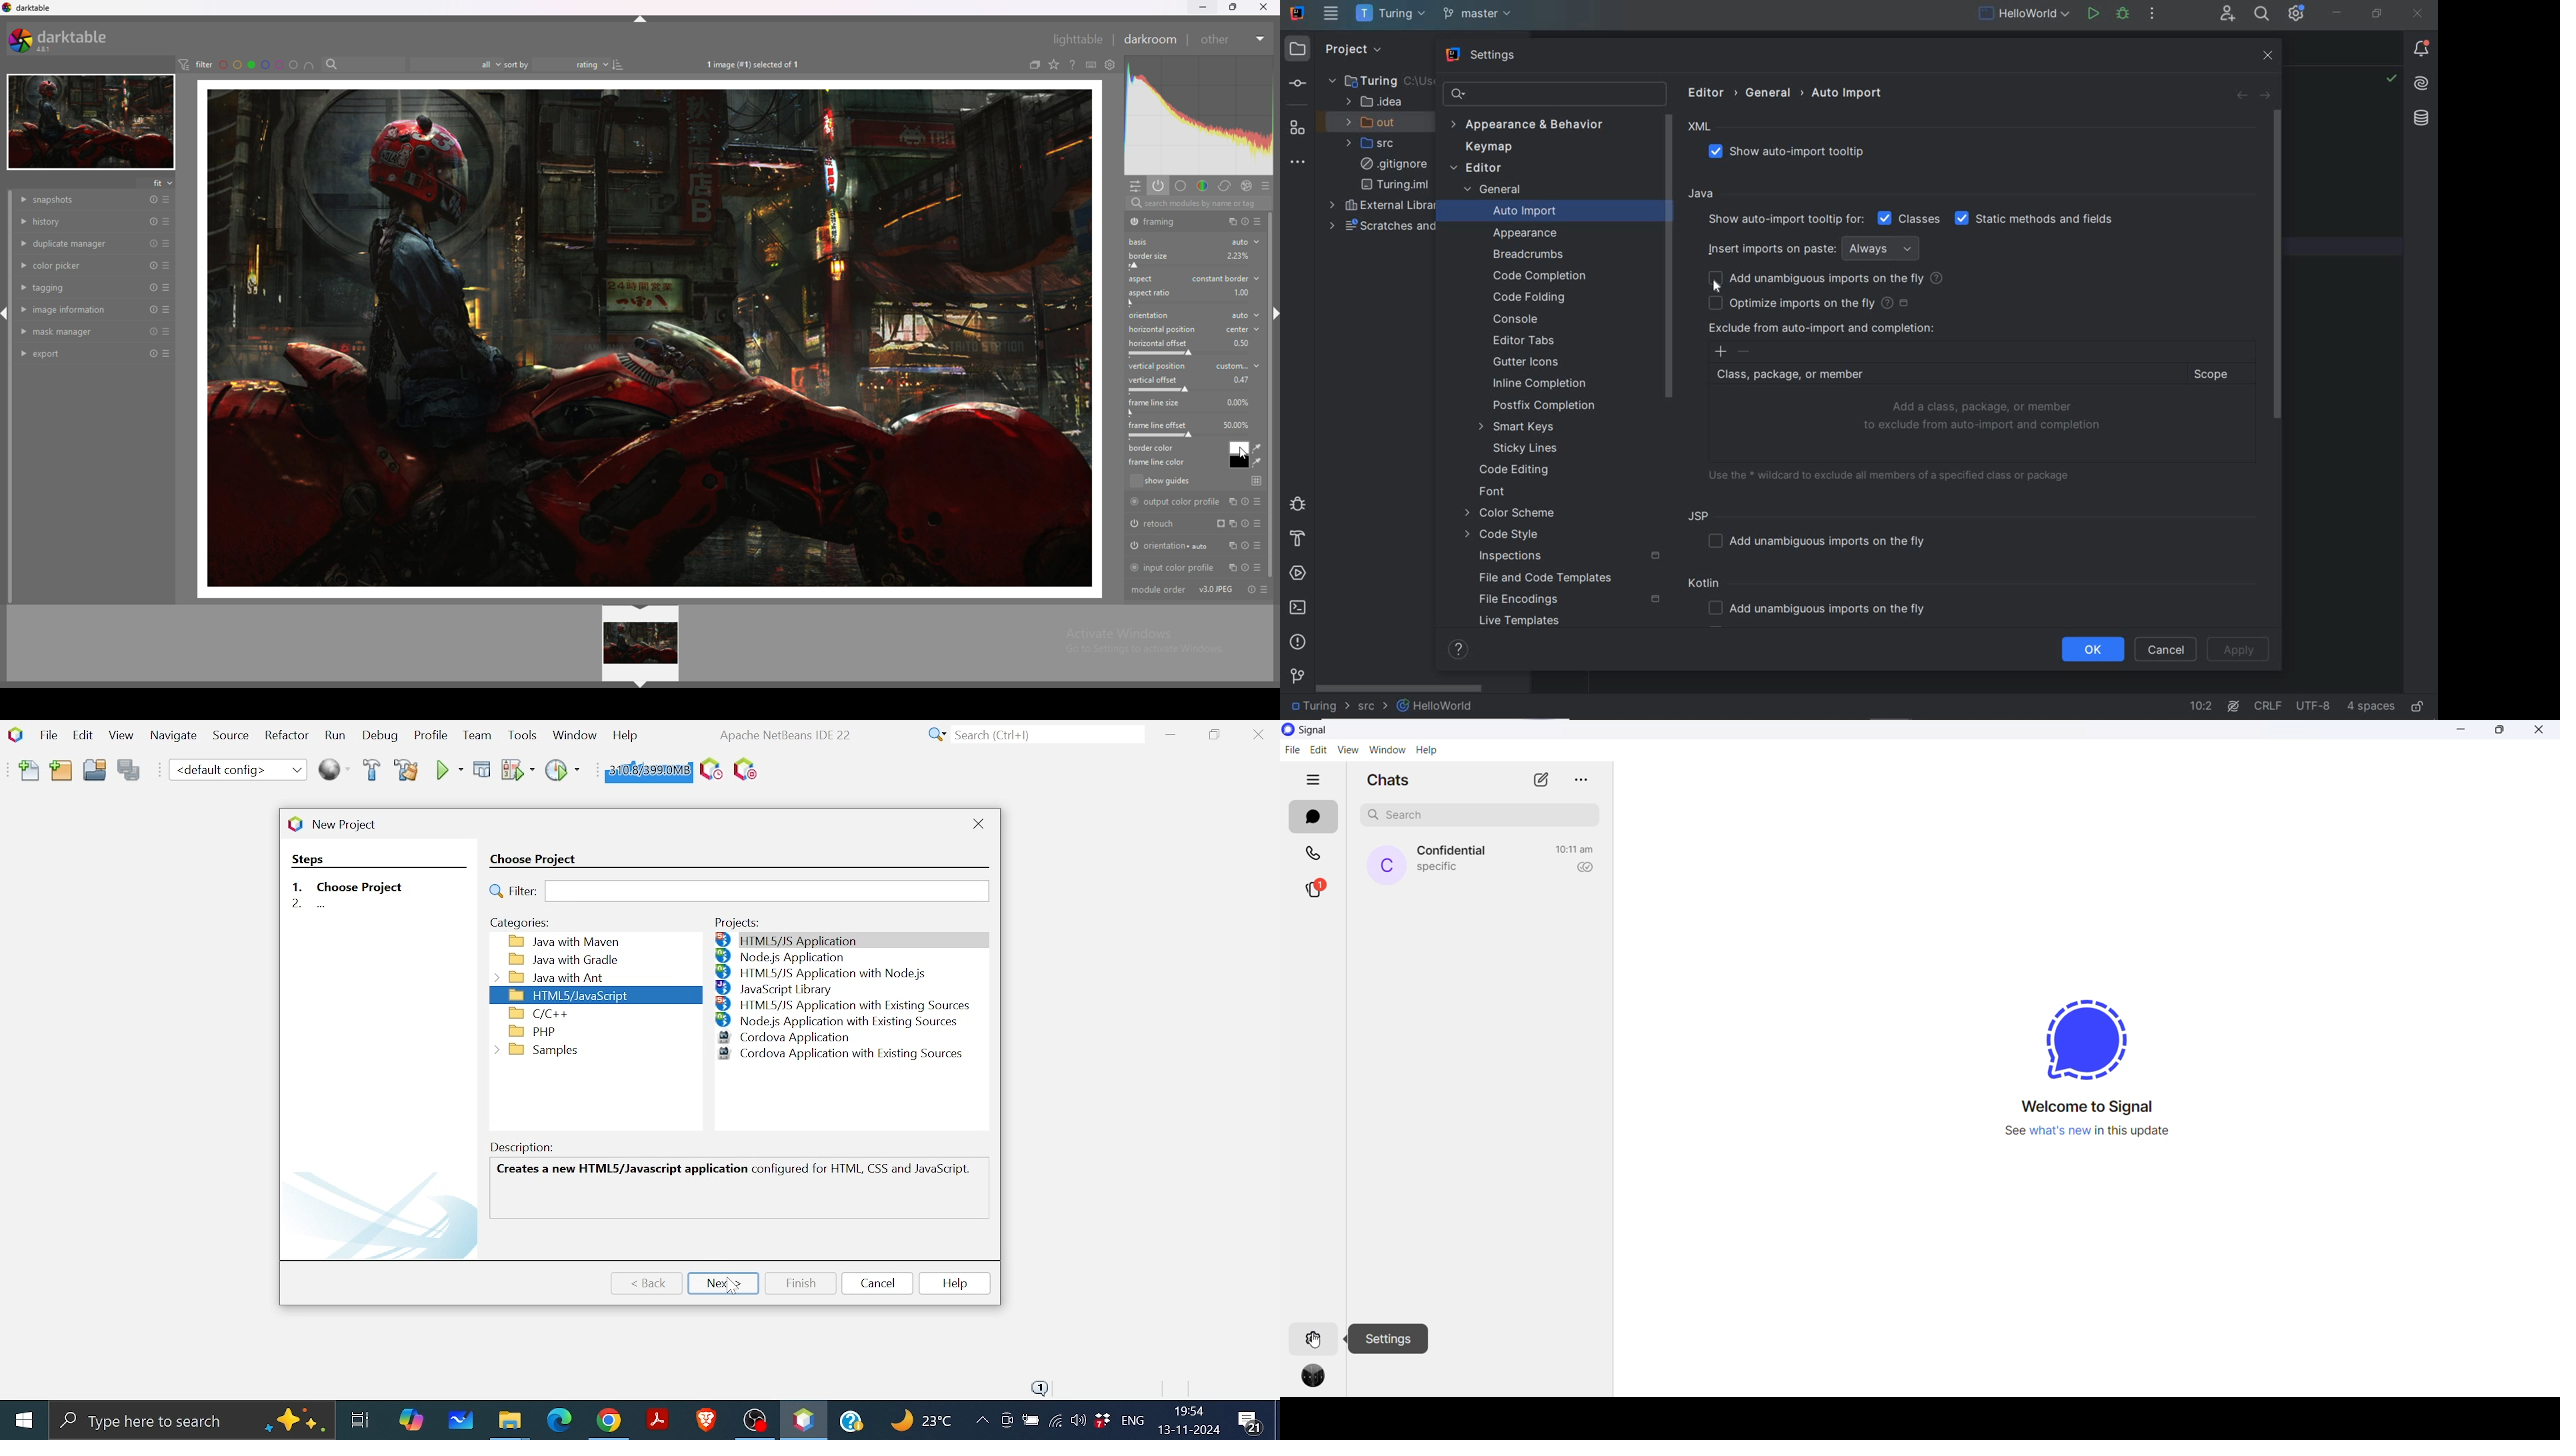 The height and width of the screenshot is (1456, 2576). I want to click on CODE COMPLETION, so click(1538, 274).